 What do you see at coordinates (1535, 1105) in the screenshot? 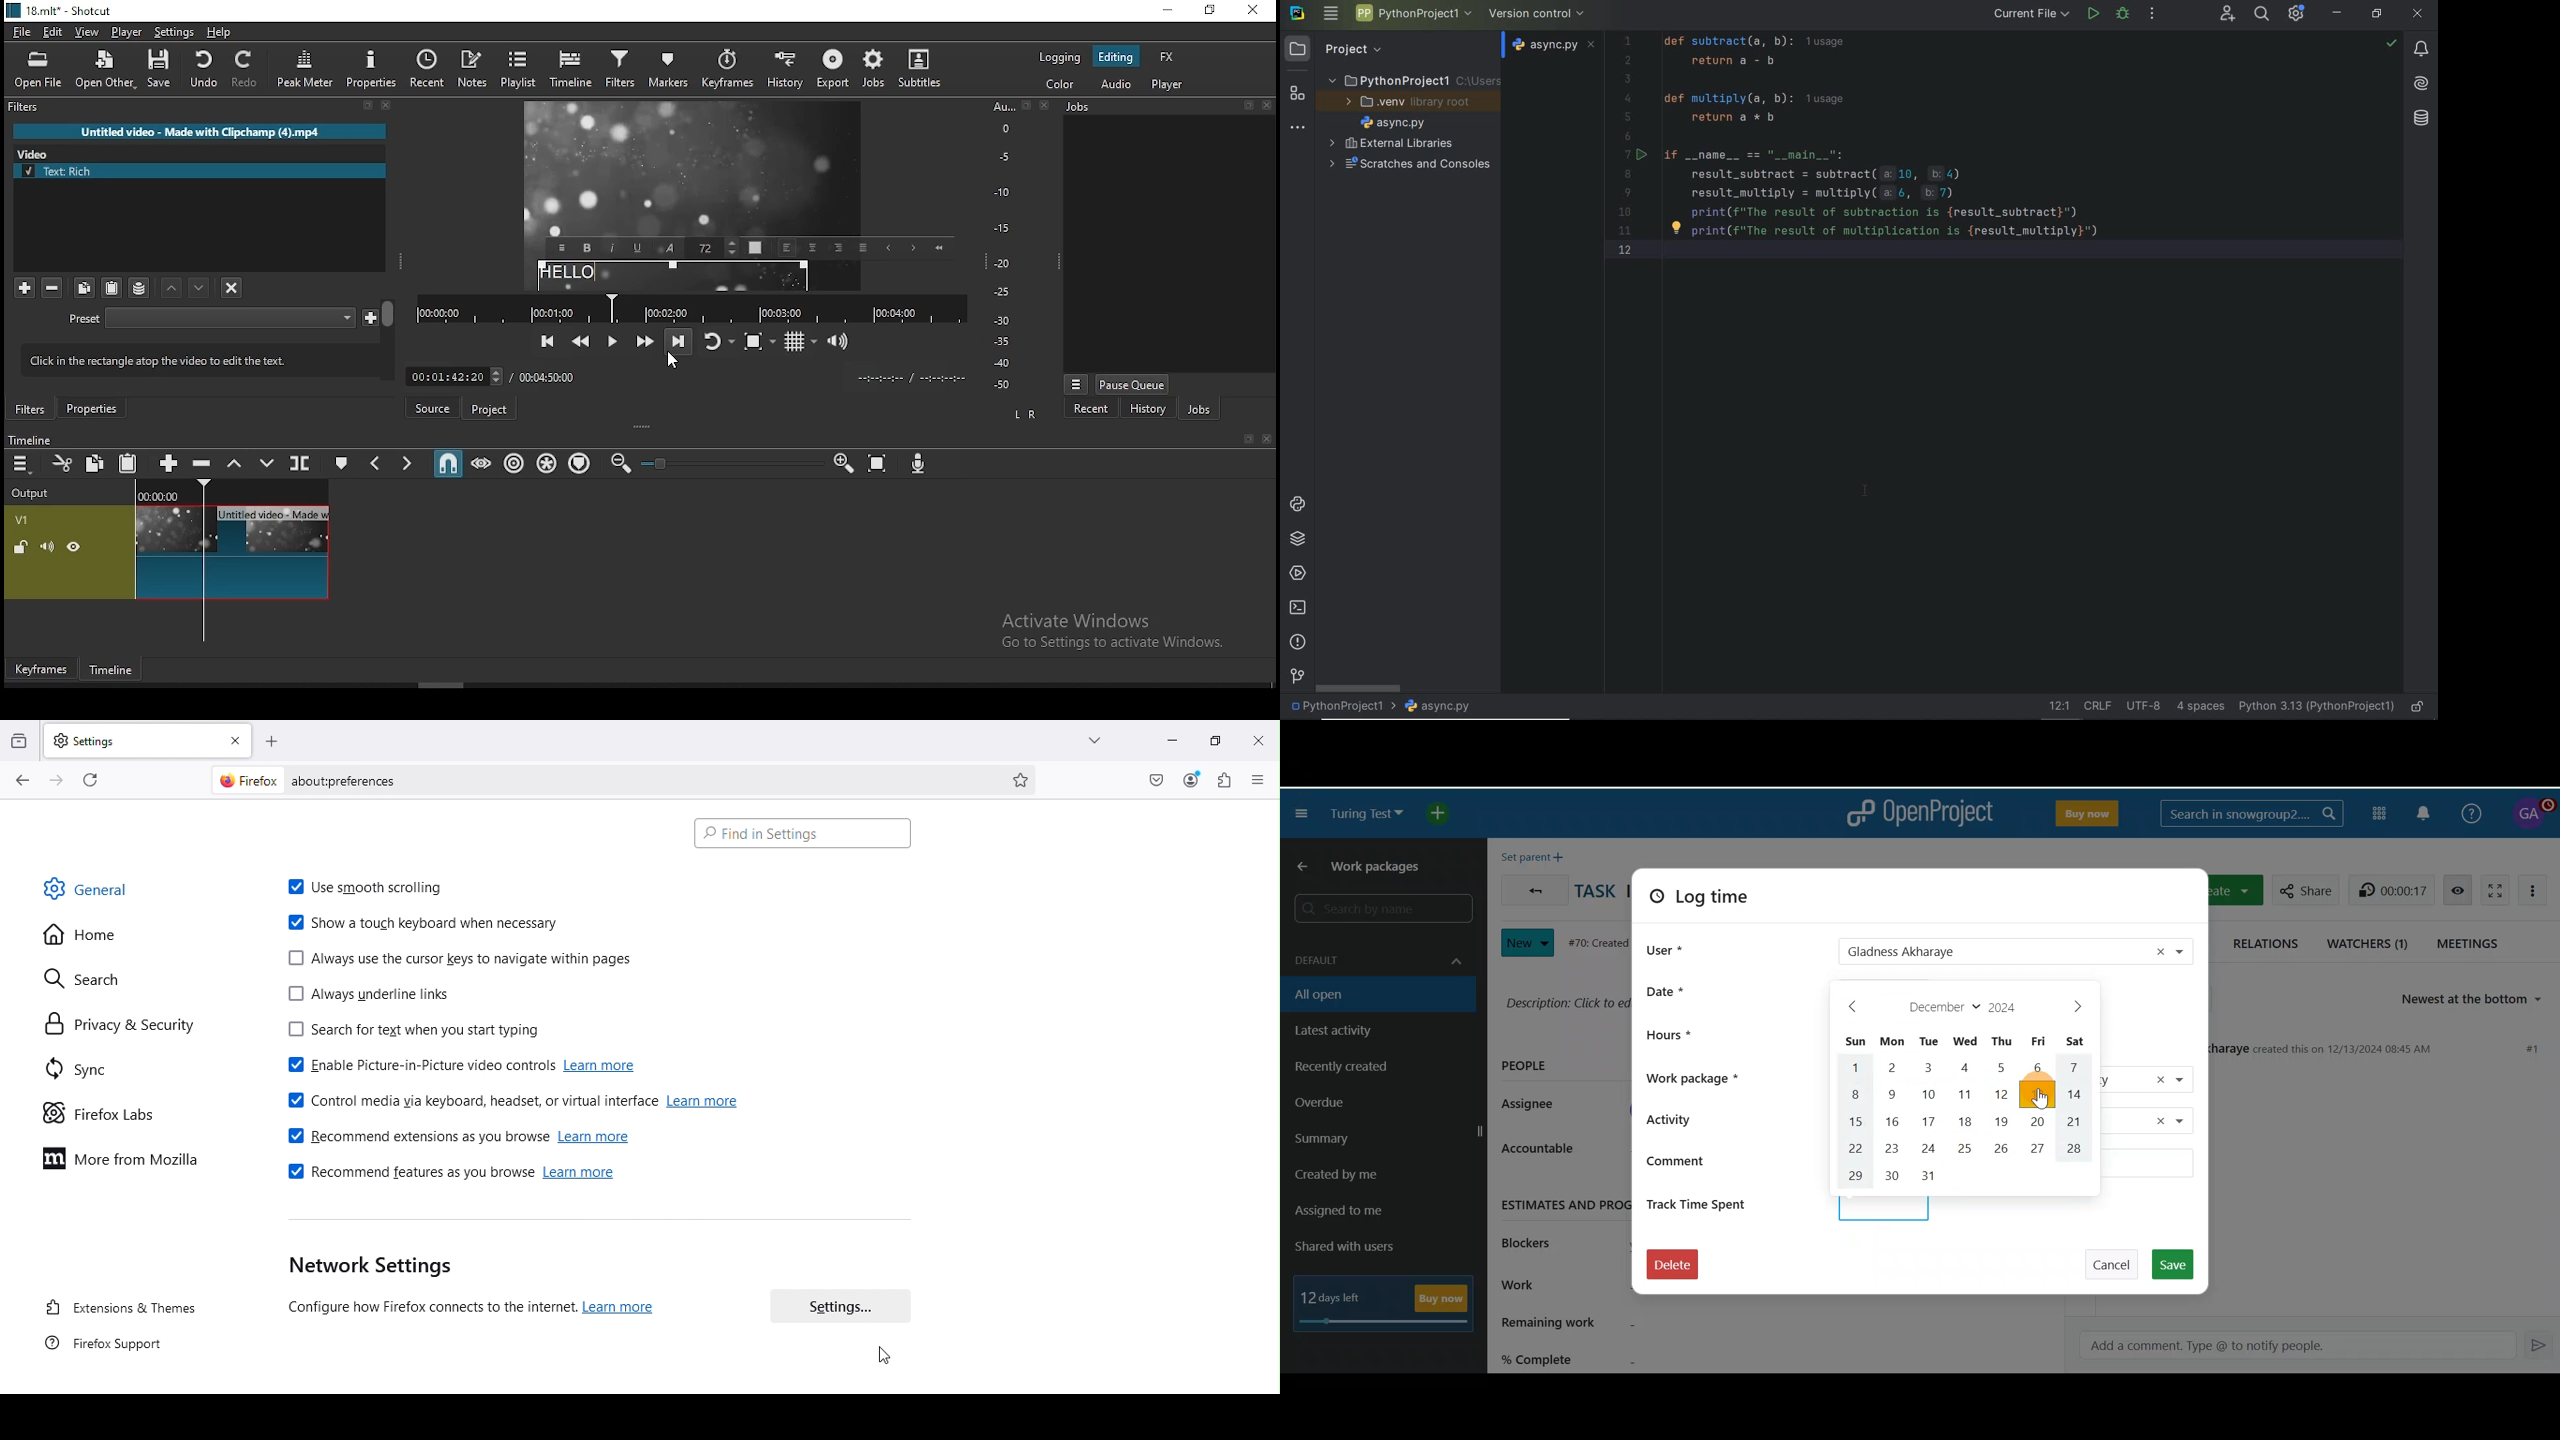
I see `Assignee` at bounding box center [1535, 1105].